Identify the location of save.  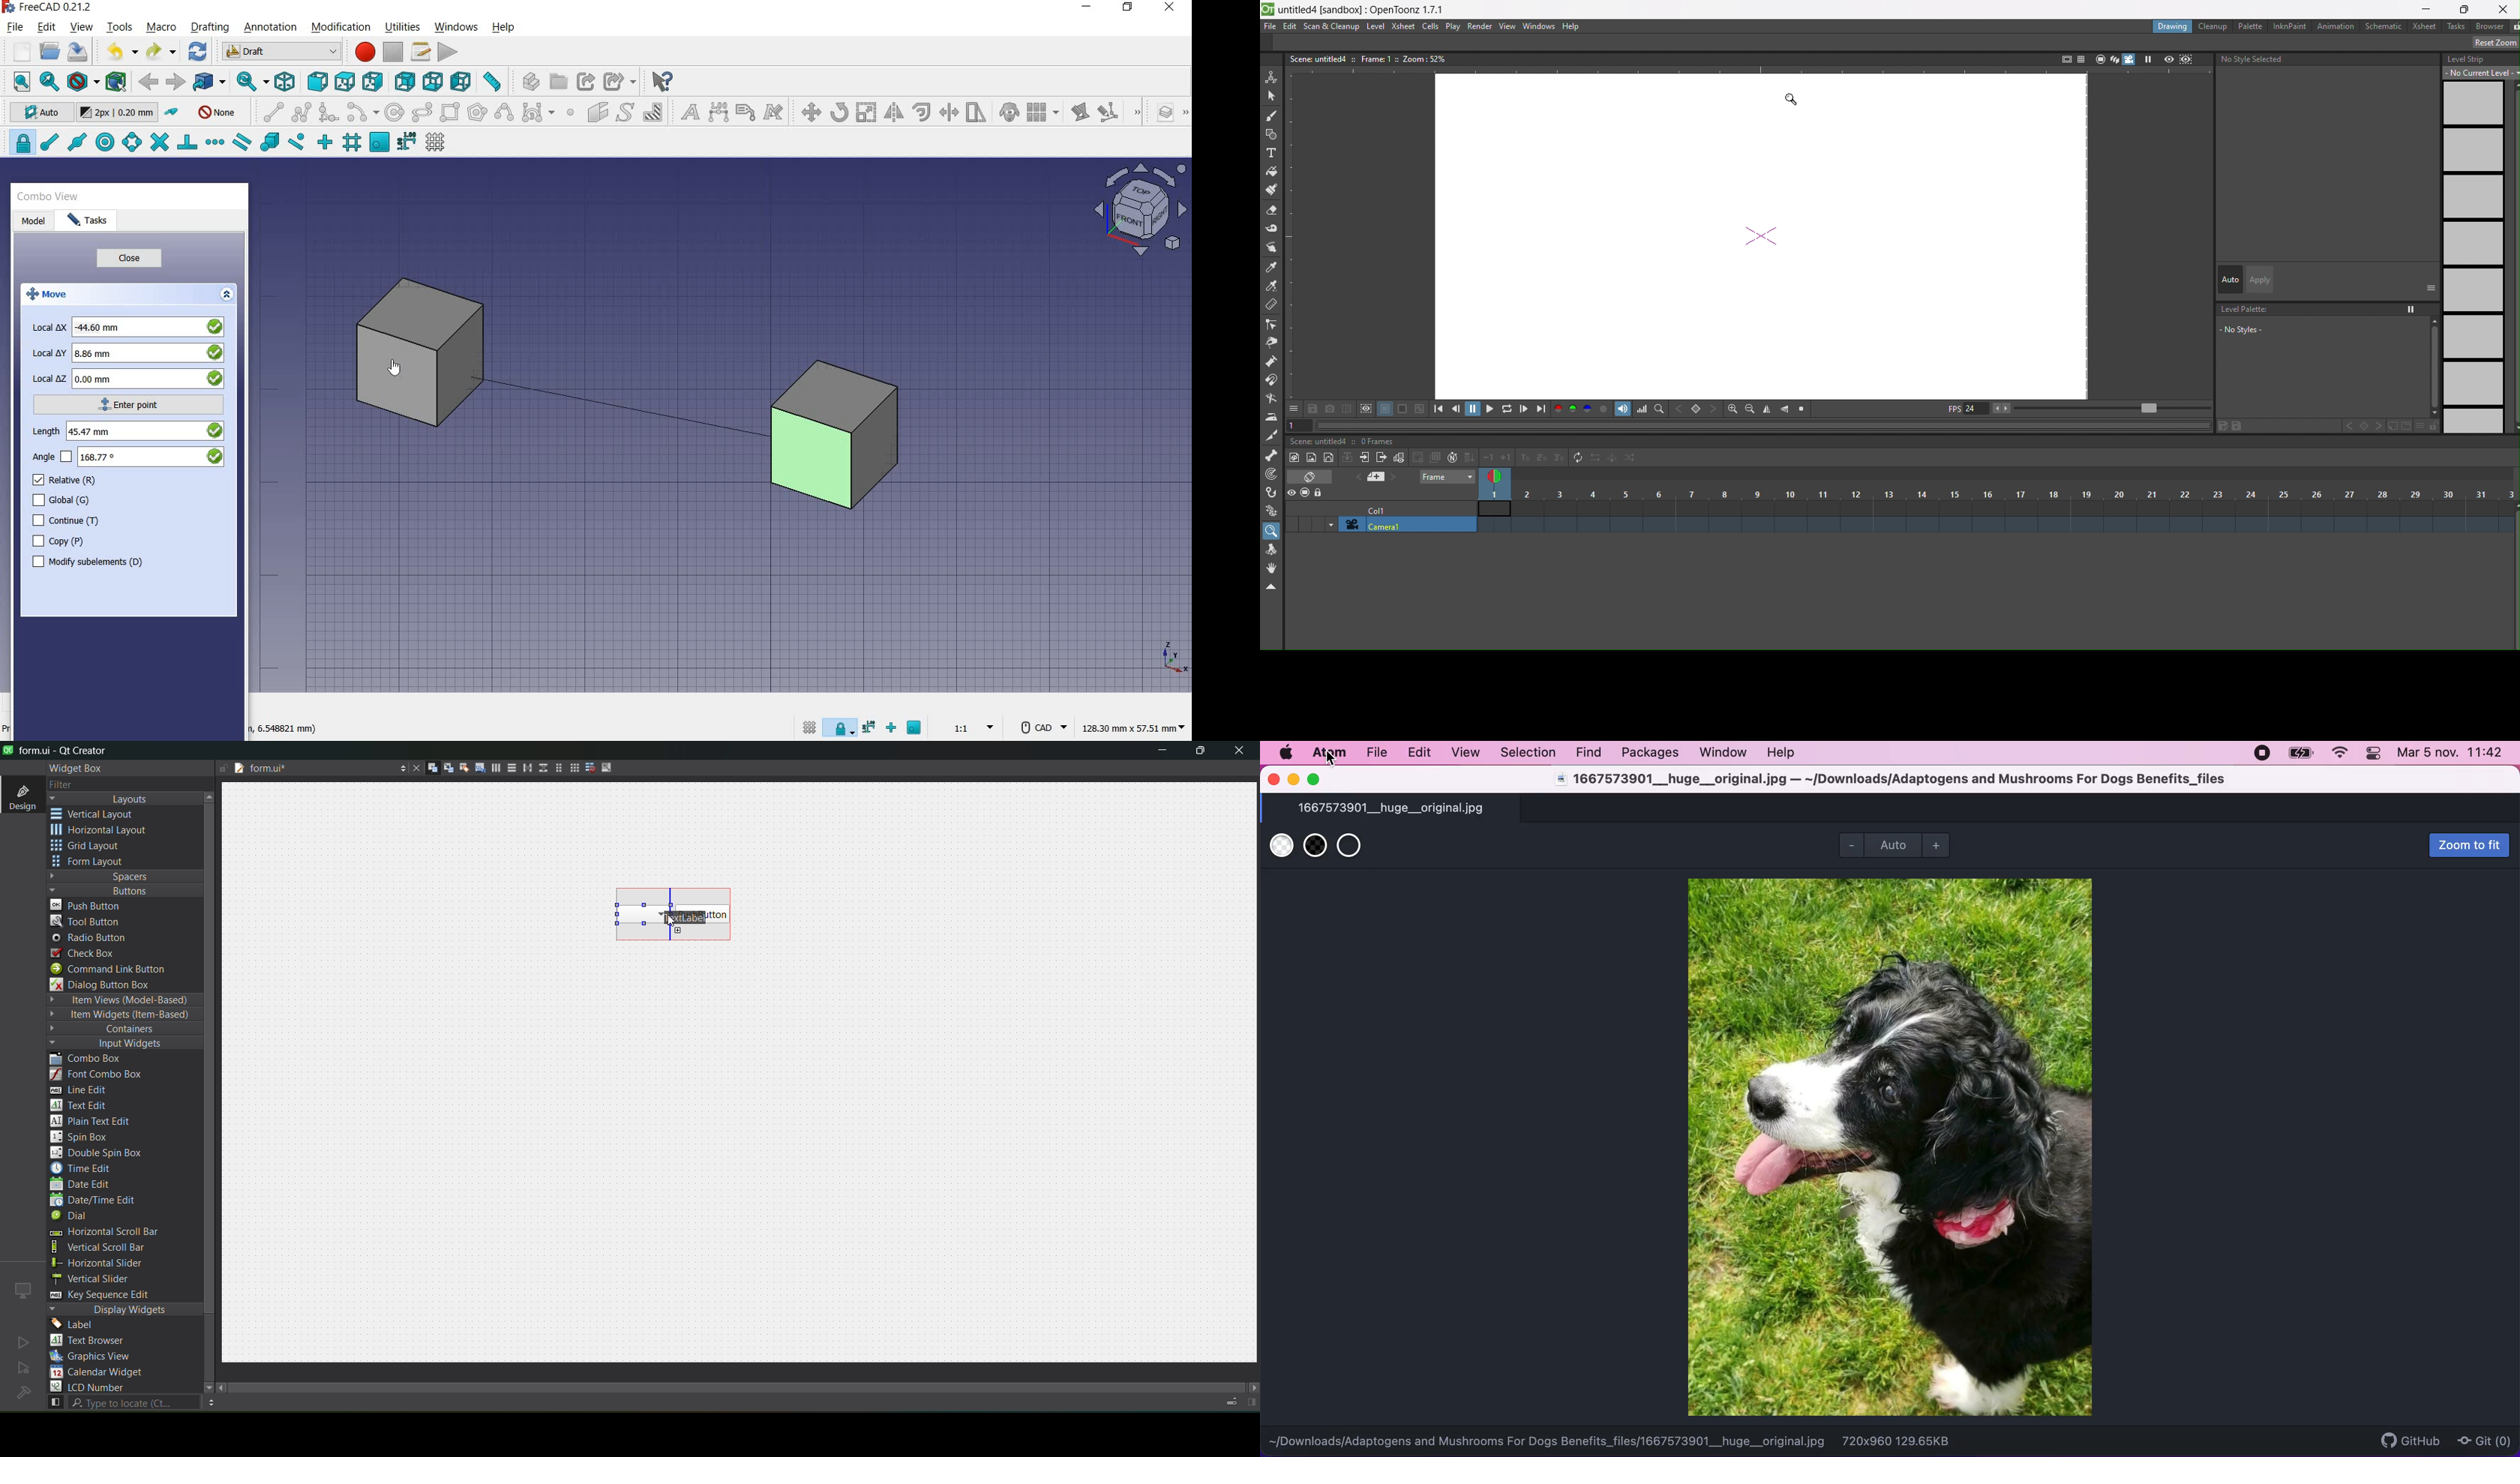
(78, 53).